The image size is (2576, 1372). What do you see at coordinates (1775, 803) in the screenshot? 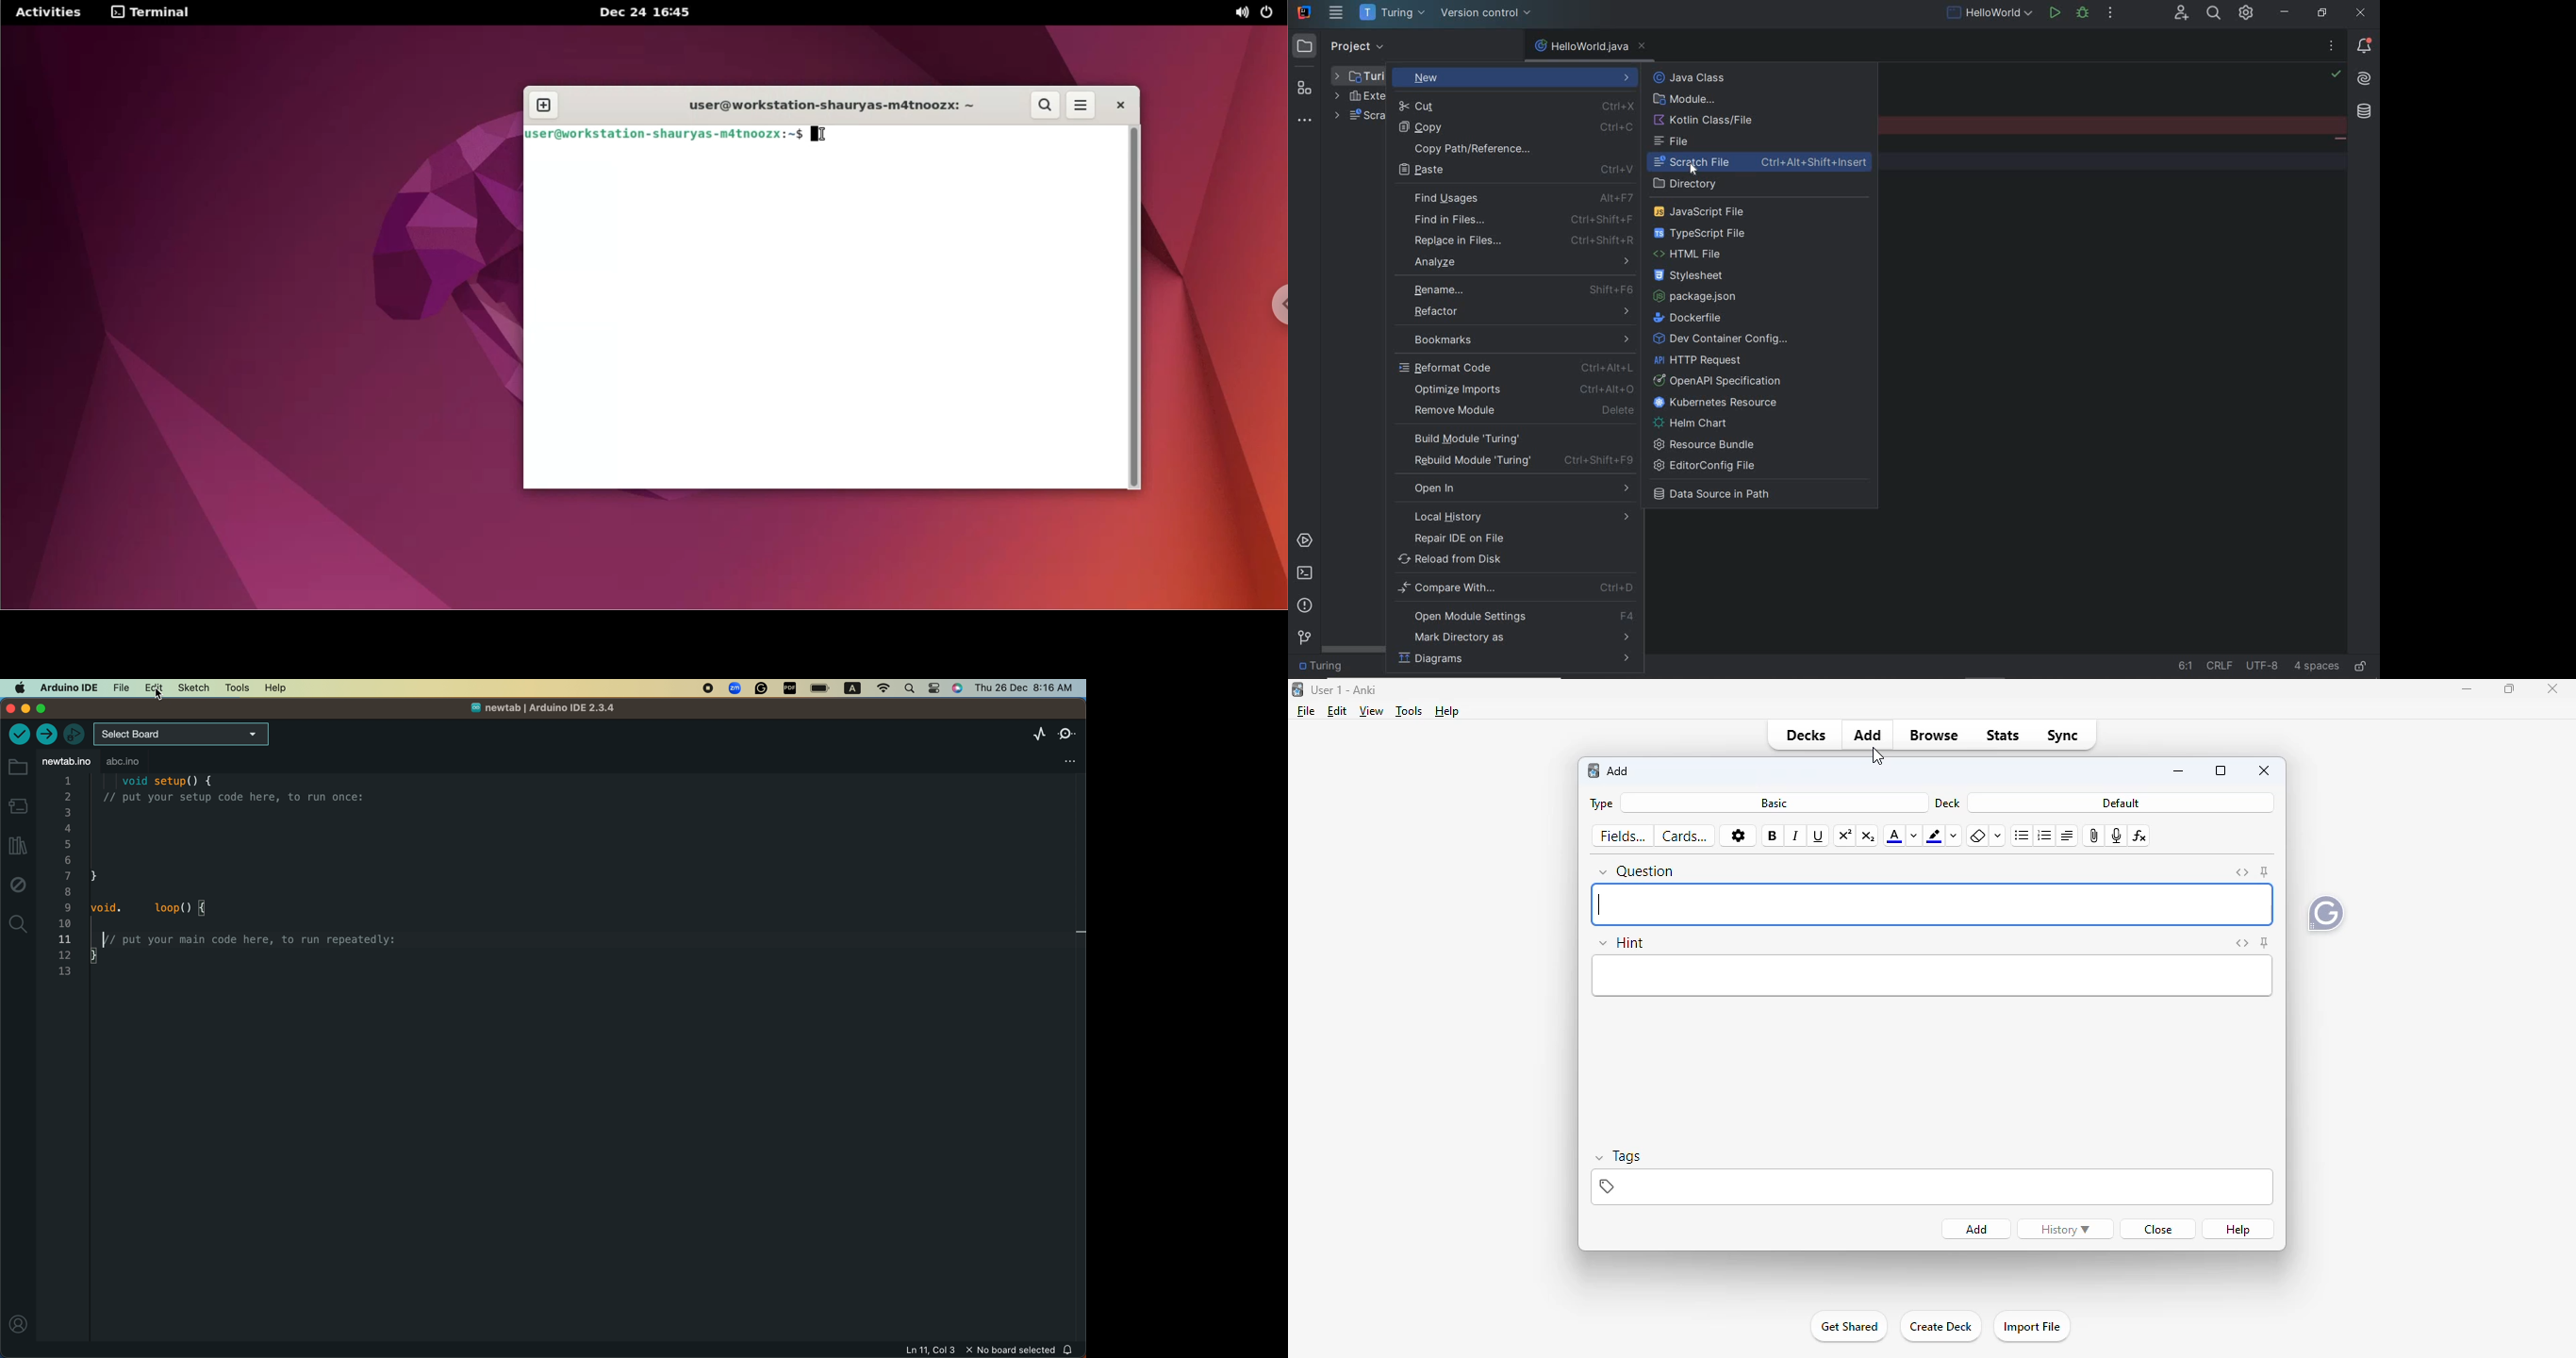
I see `basic` at bounding box center [1775, 803].